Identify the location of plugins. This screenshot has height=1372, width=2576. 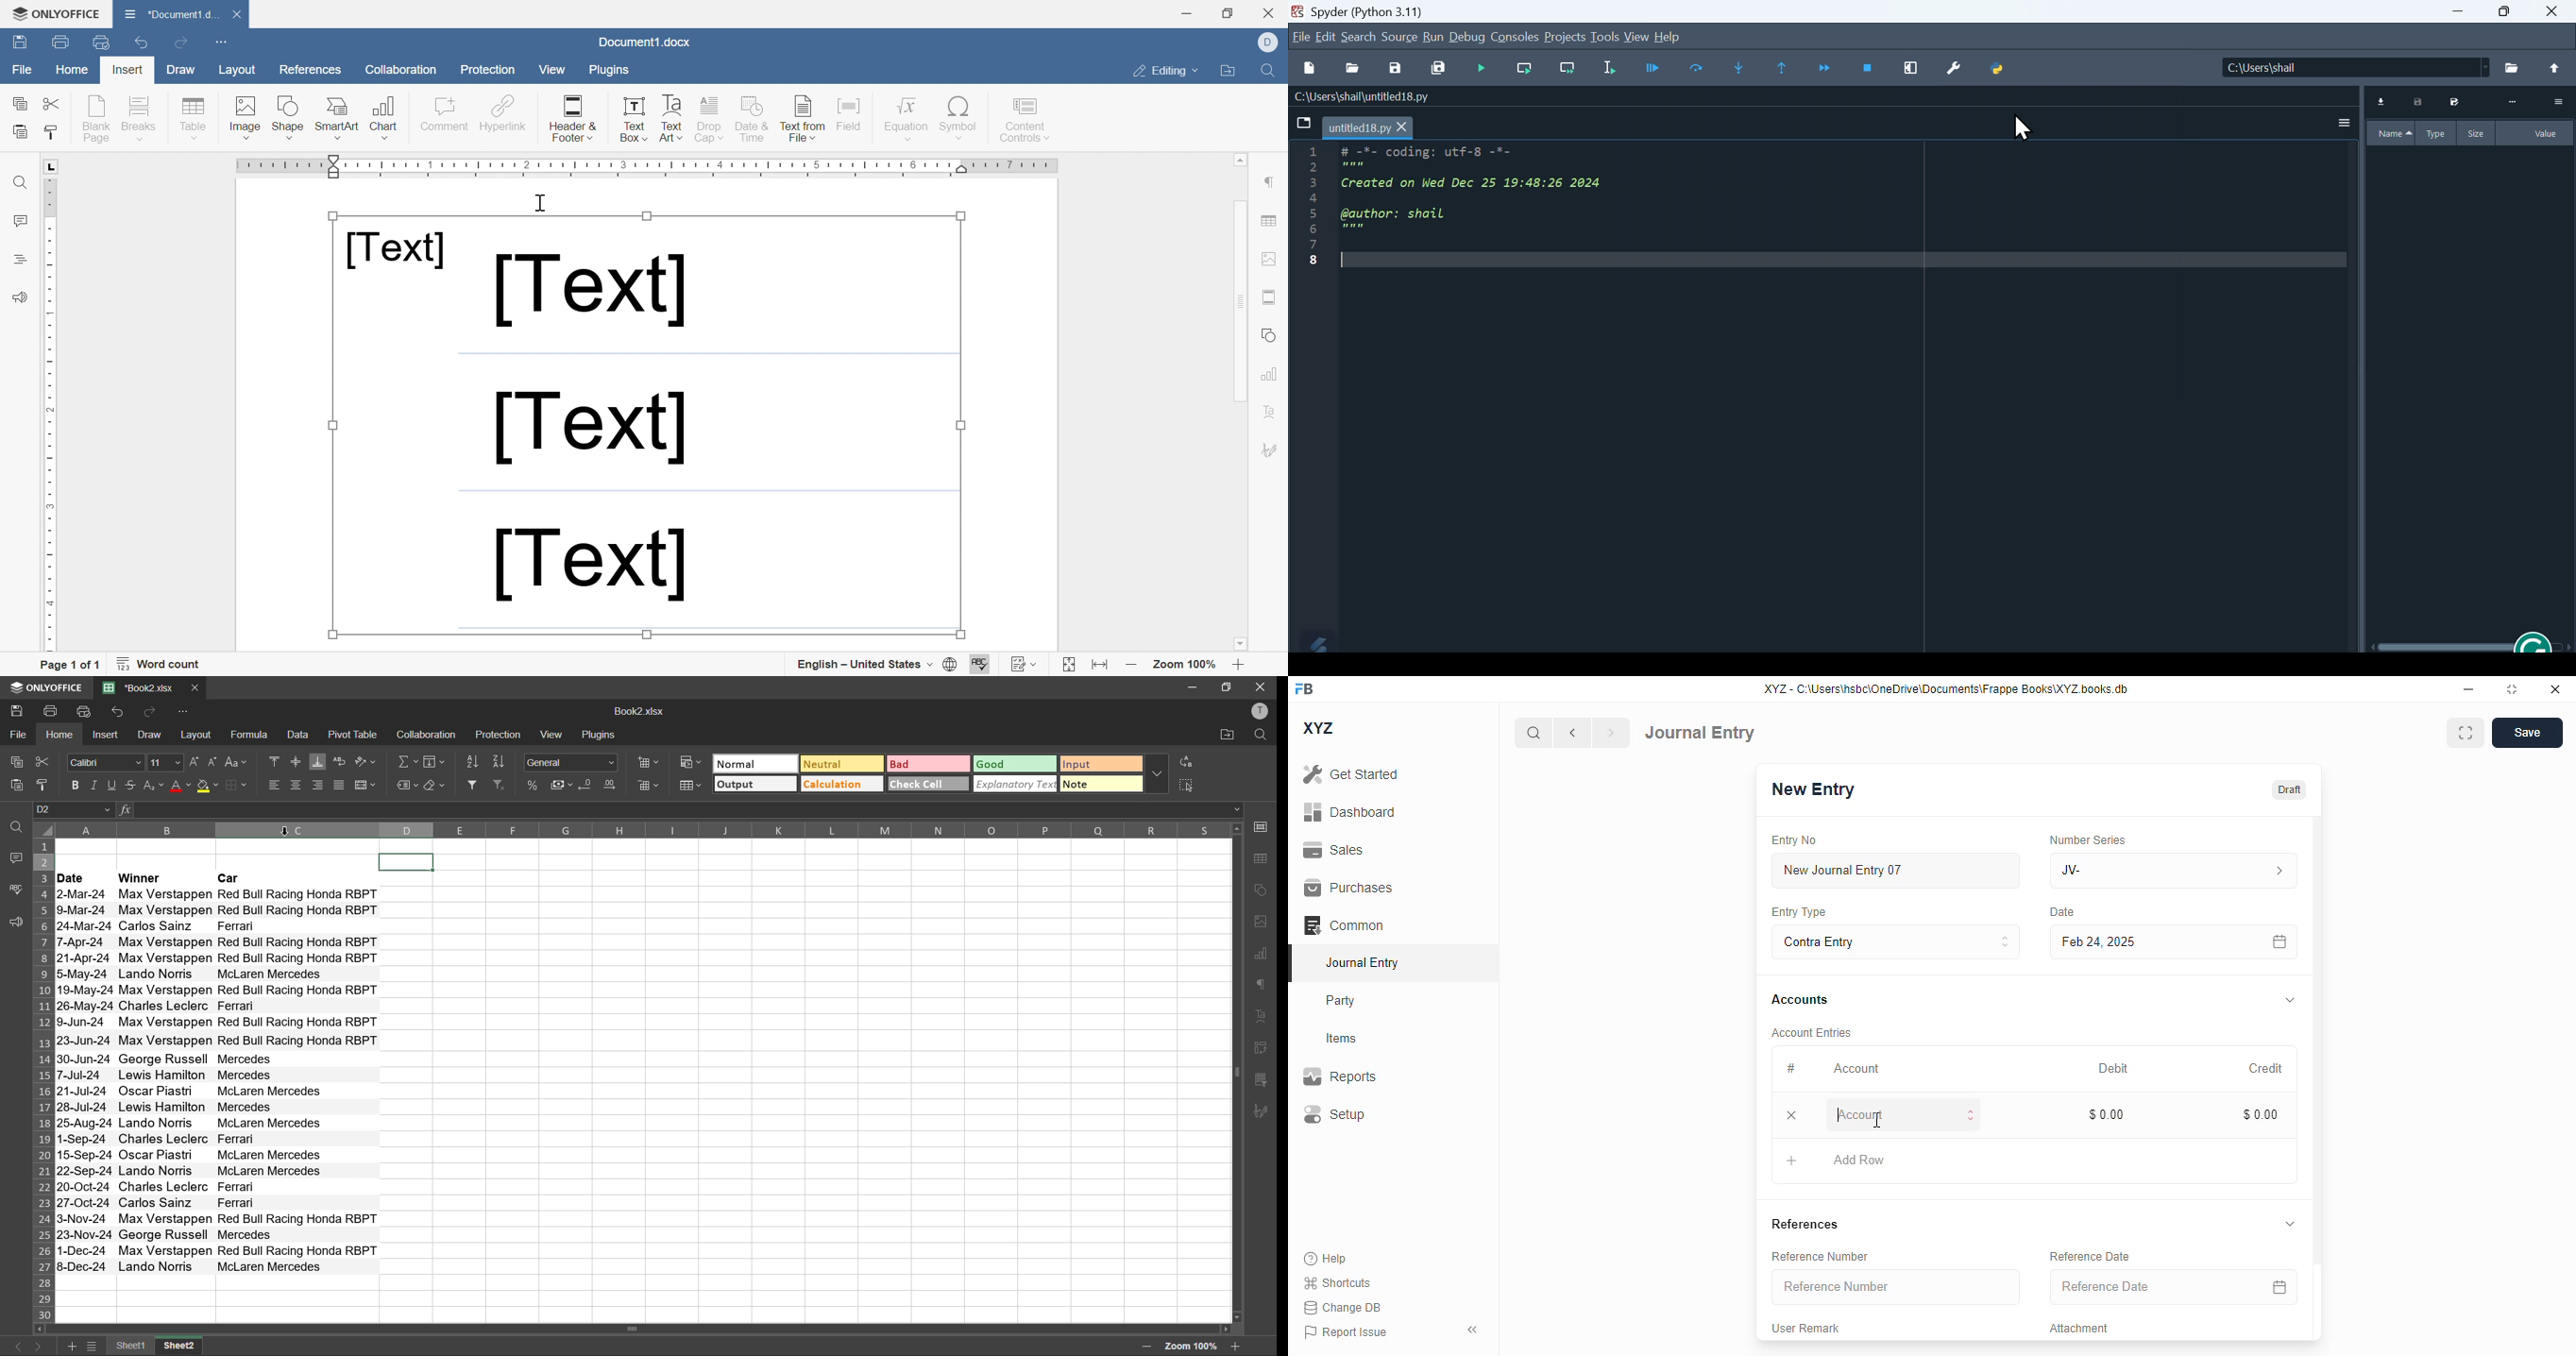
(599, 735).